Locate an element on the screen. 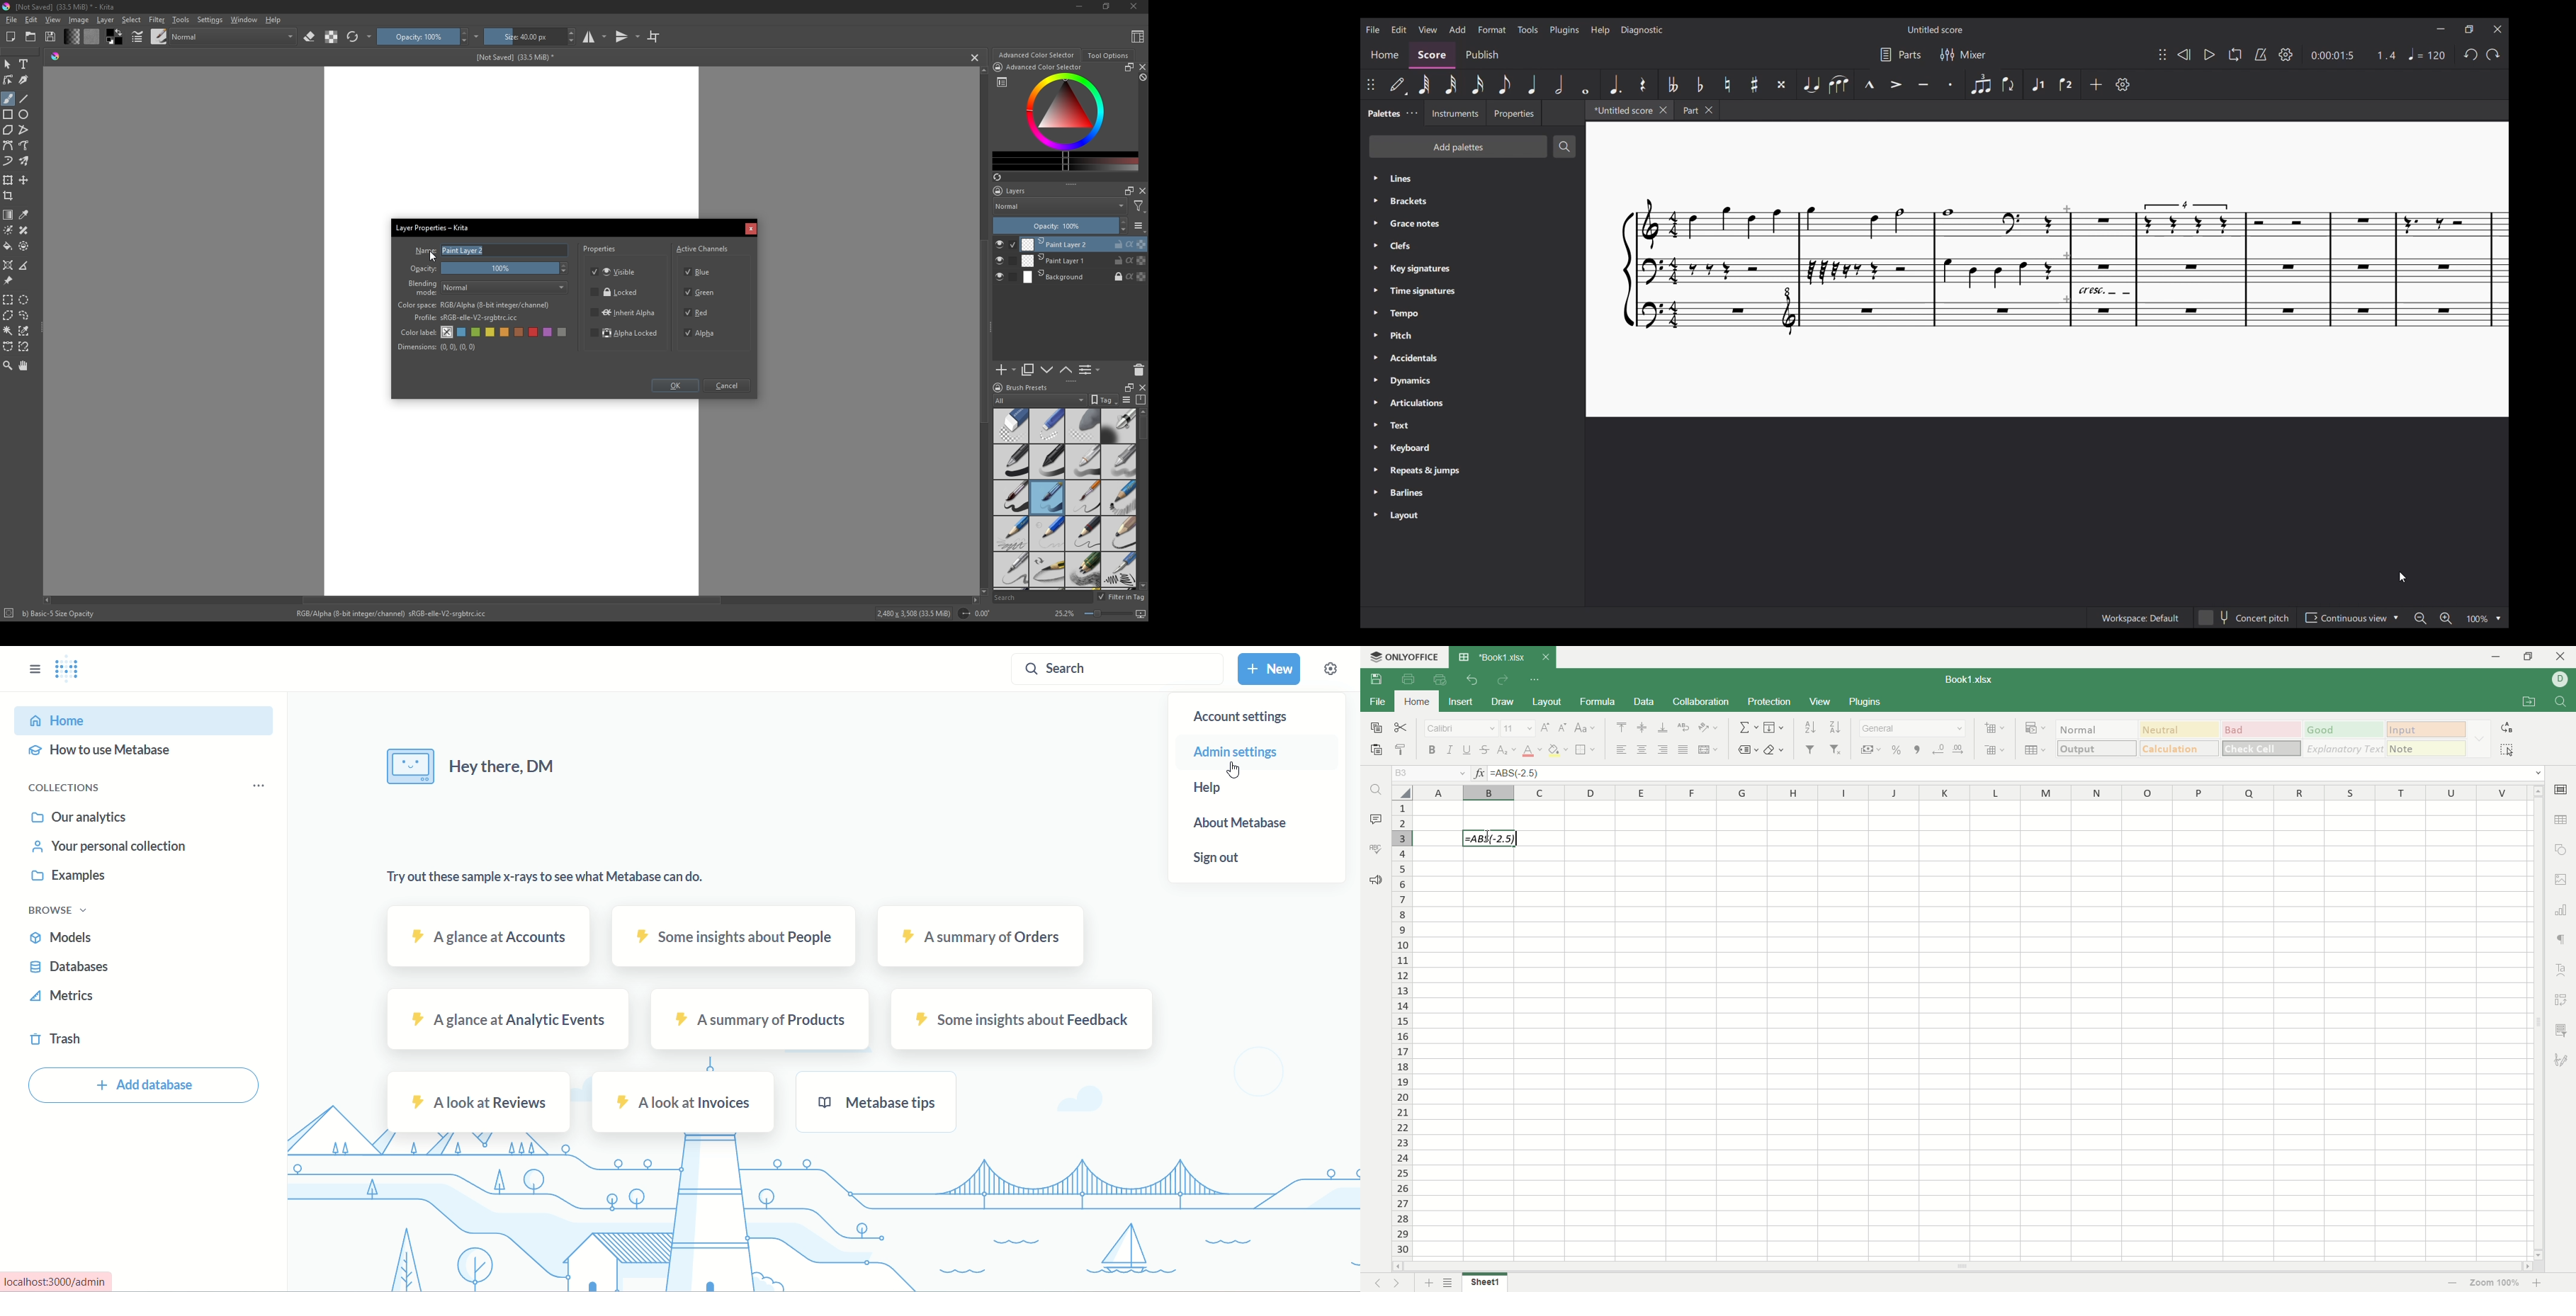 This screenshot has width=2576, height=1316. formula is located at coordinates (1599, 701).